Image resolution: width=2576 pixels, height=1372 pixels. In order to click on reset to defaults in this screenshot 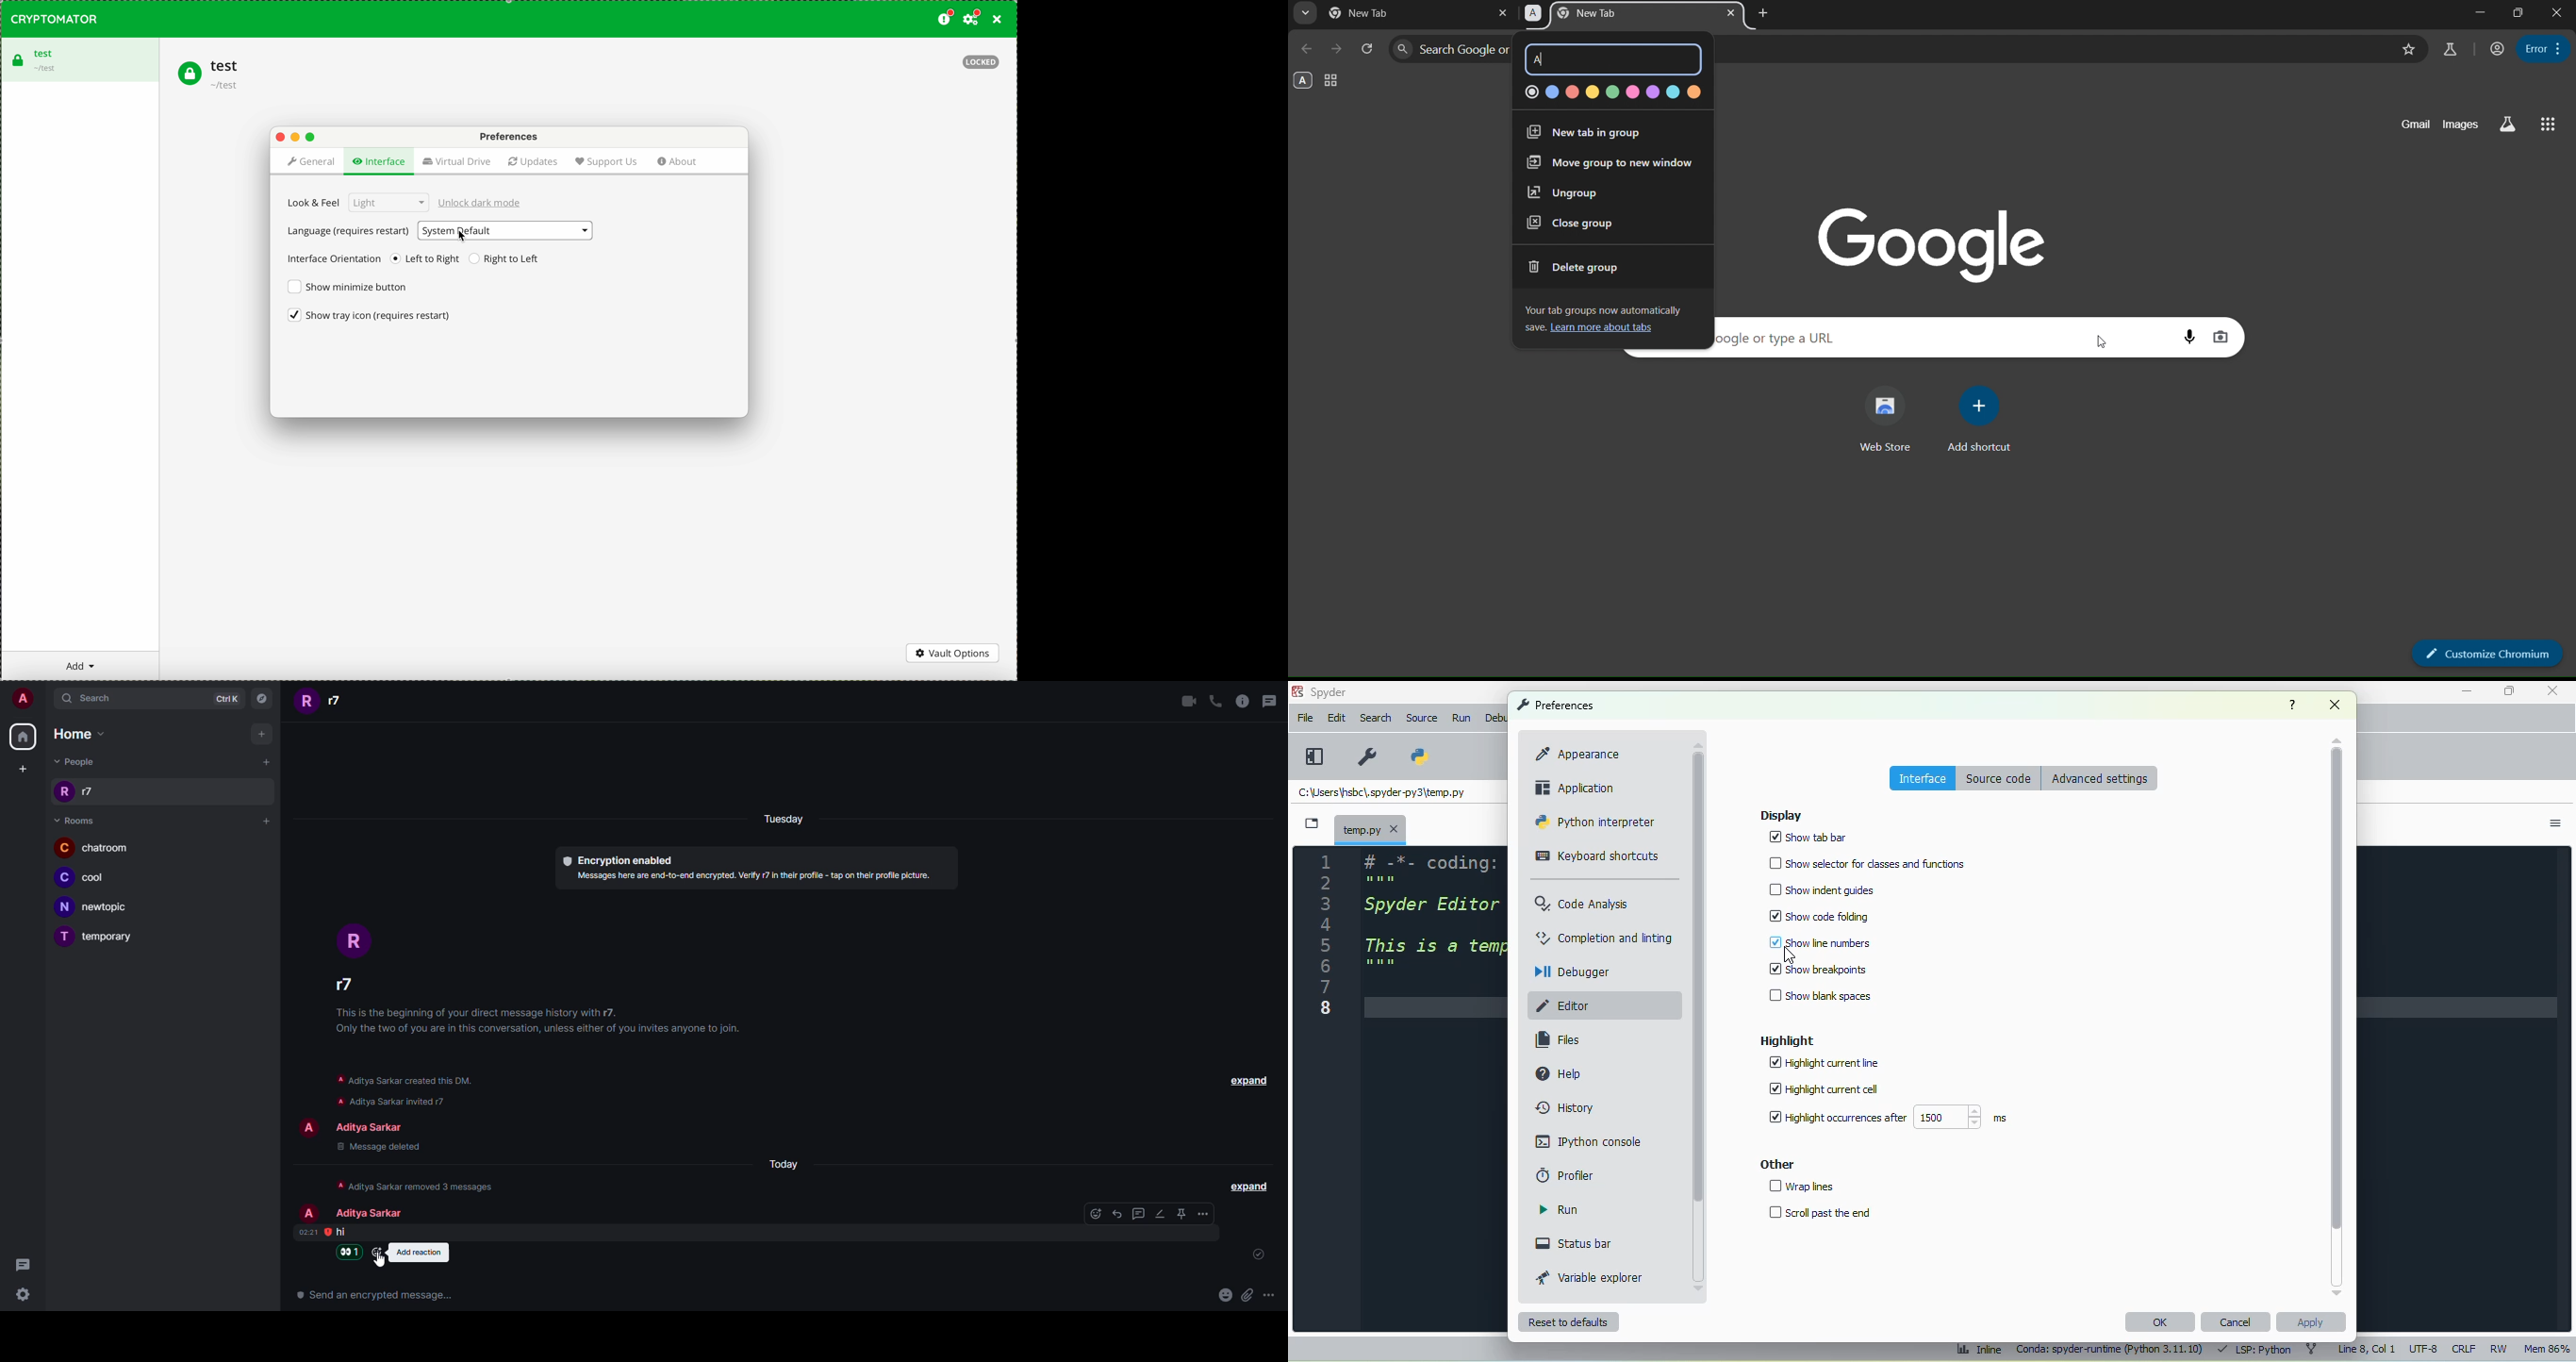, I will do `click(1570, 1322)`.